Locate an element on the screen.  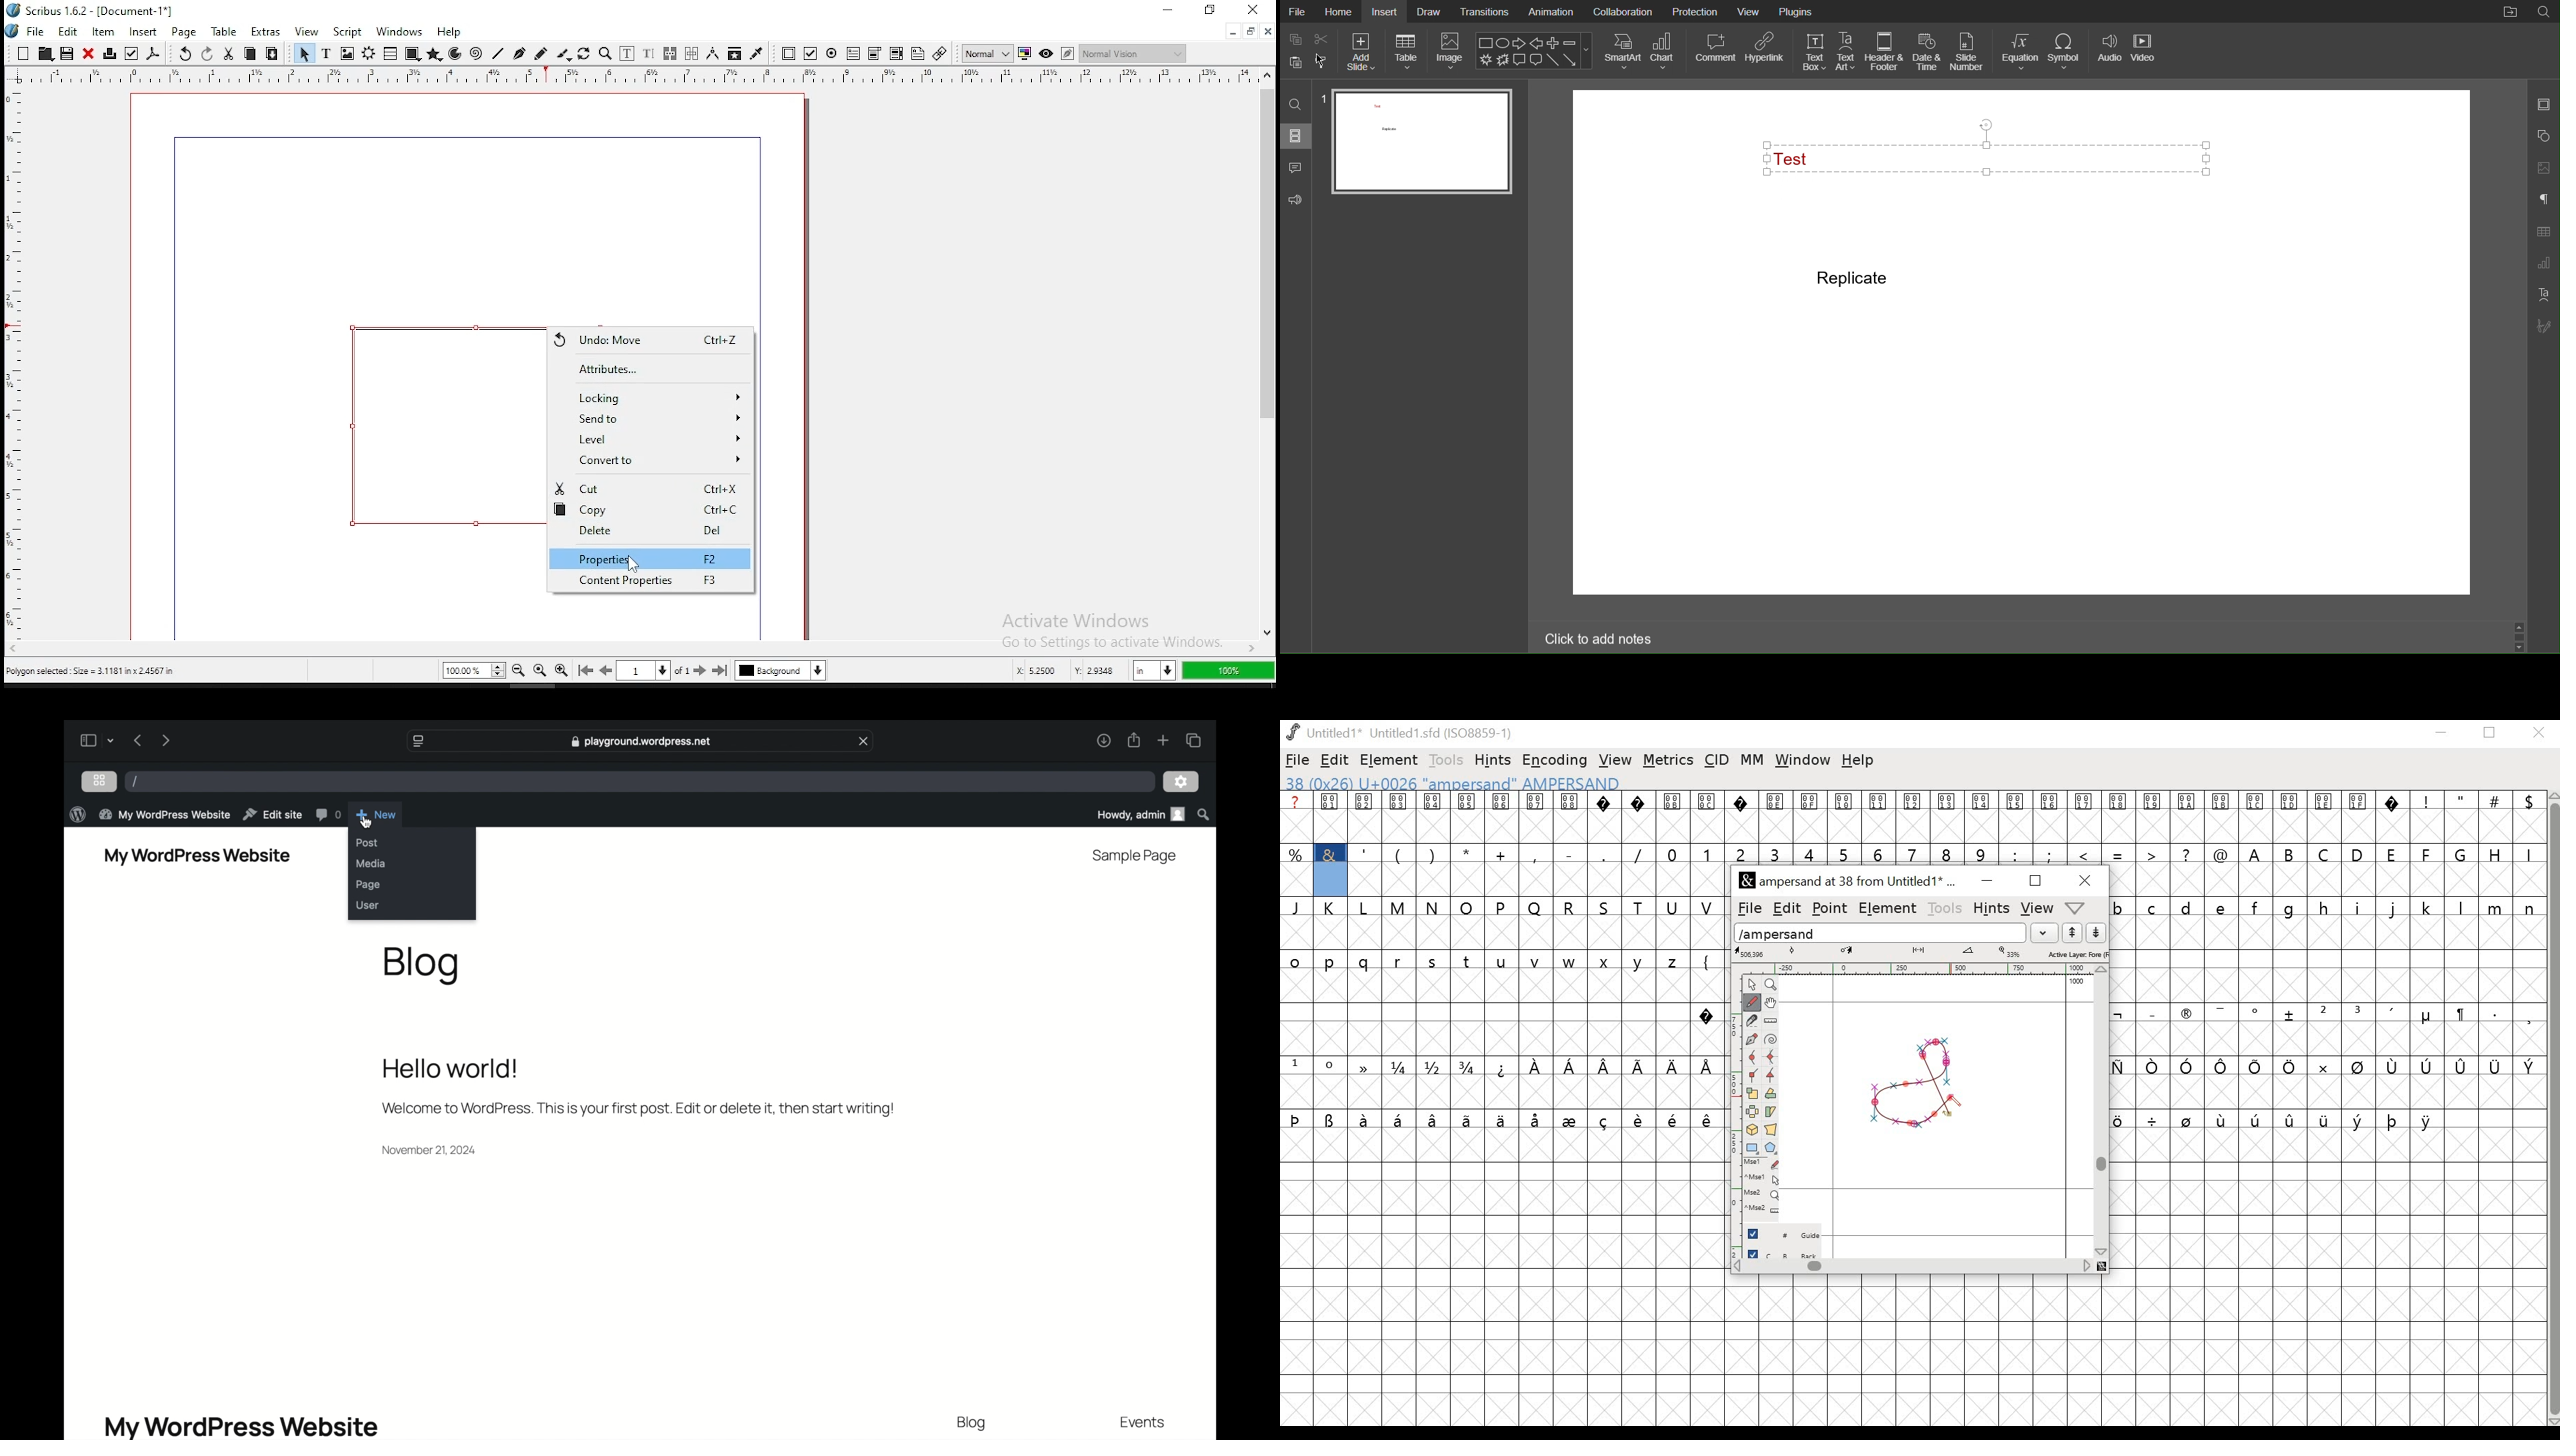
pdf combo box is located at coordinates (896, 54).